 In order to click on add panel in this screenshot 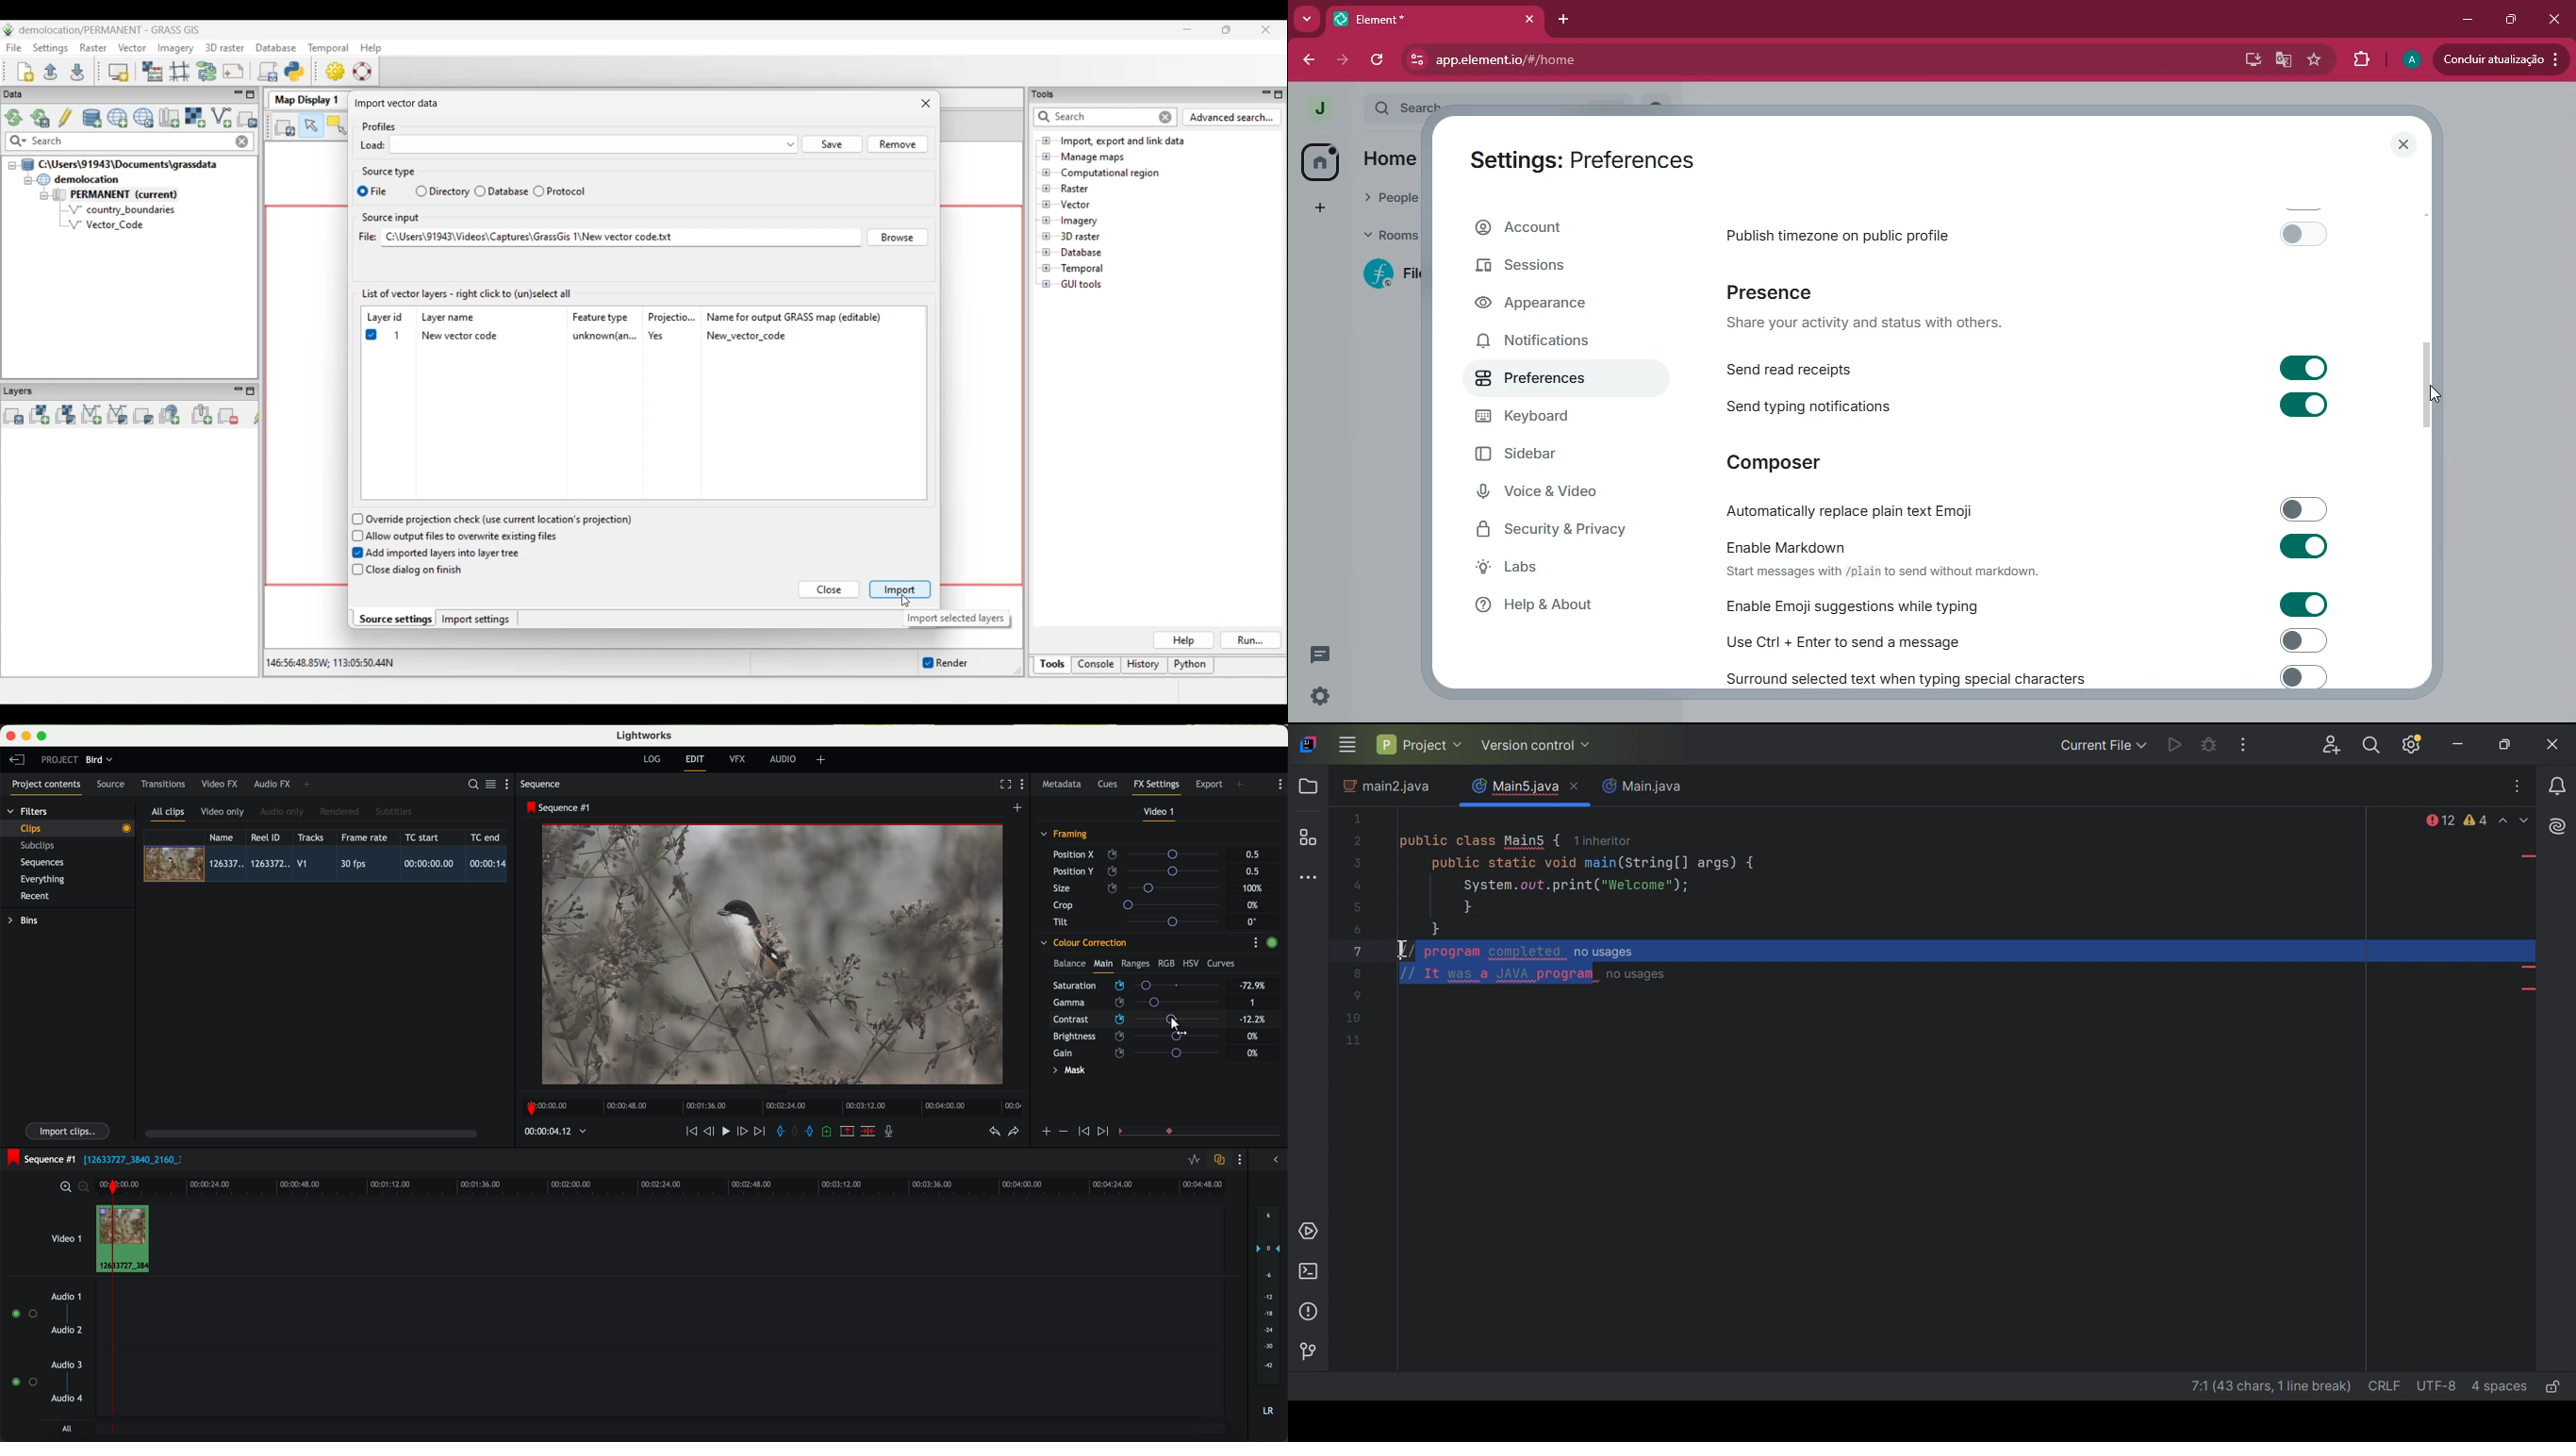, I will do `click(1242, 785)`.